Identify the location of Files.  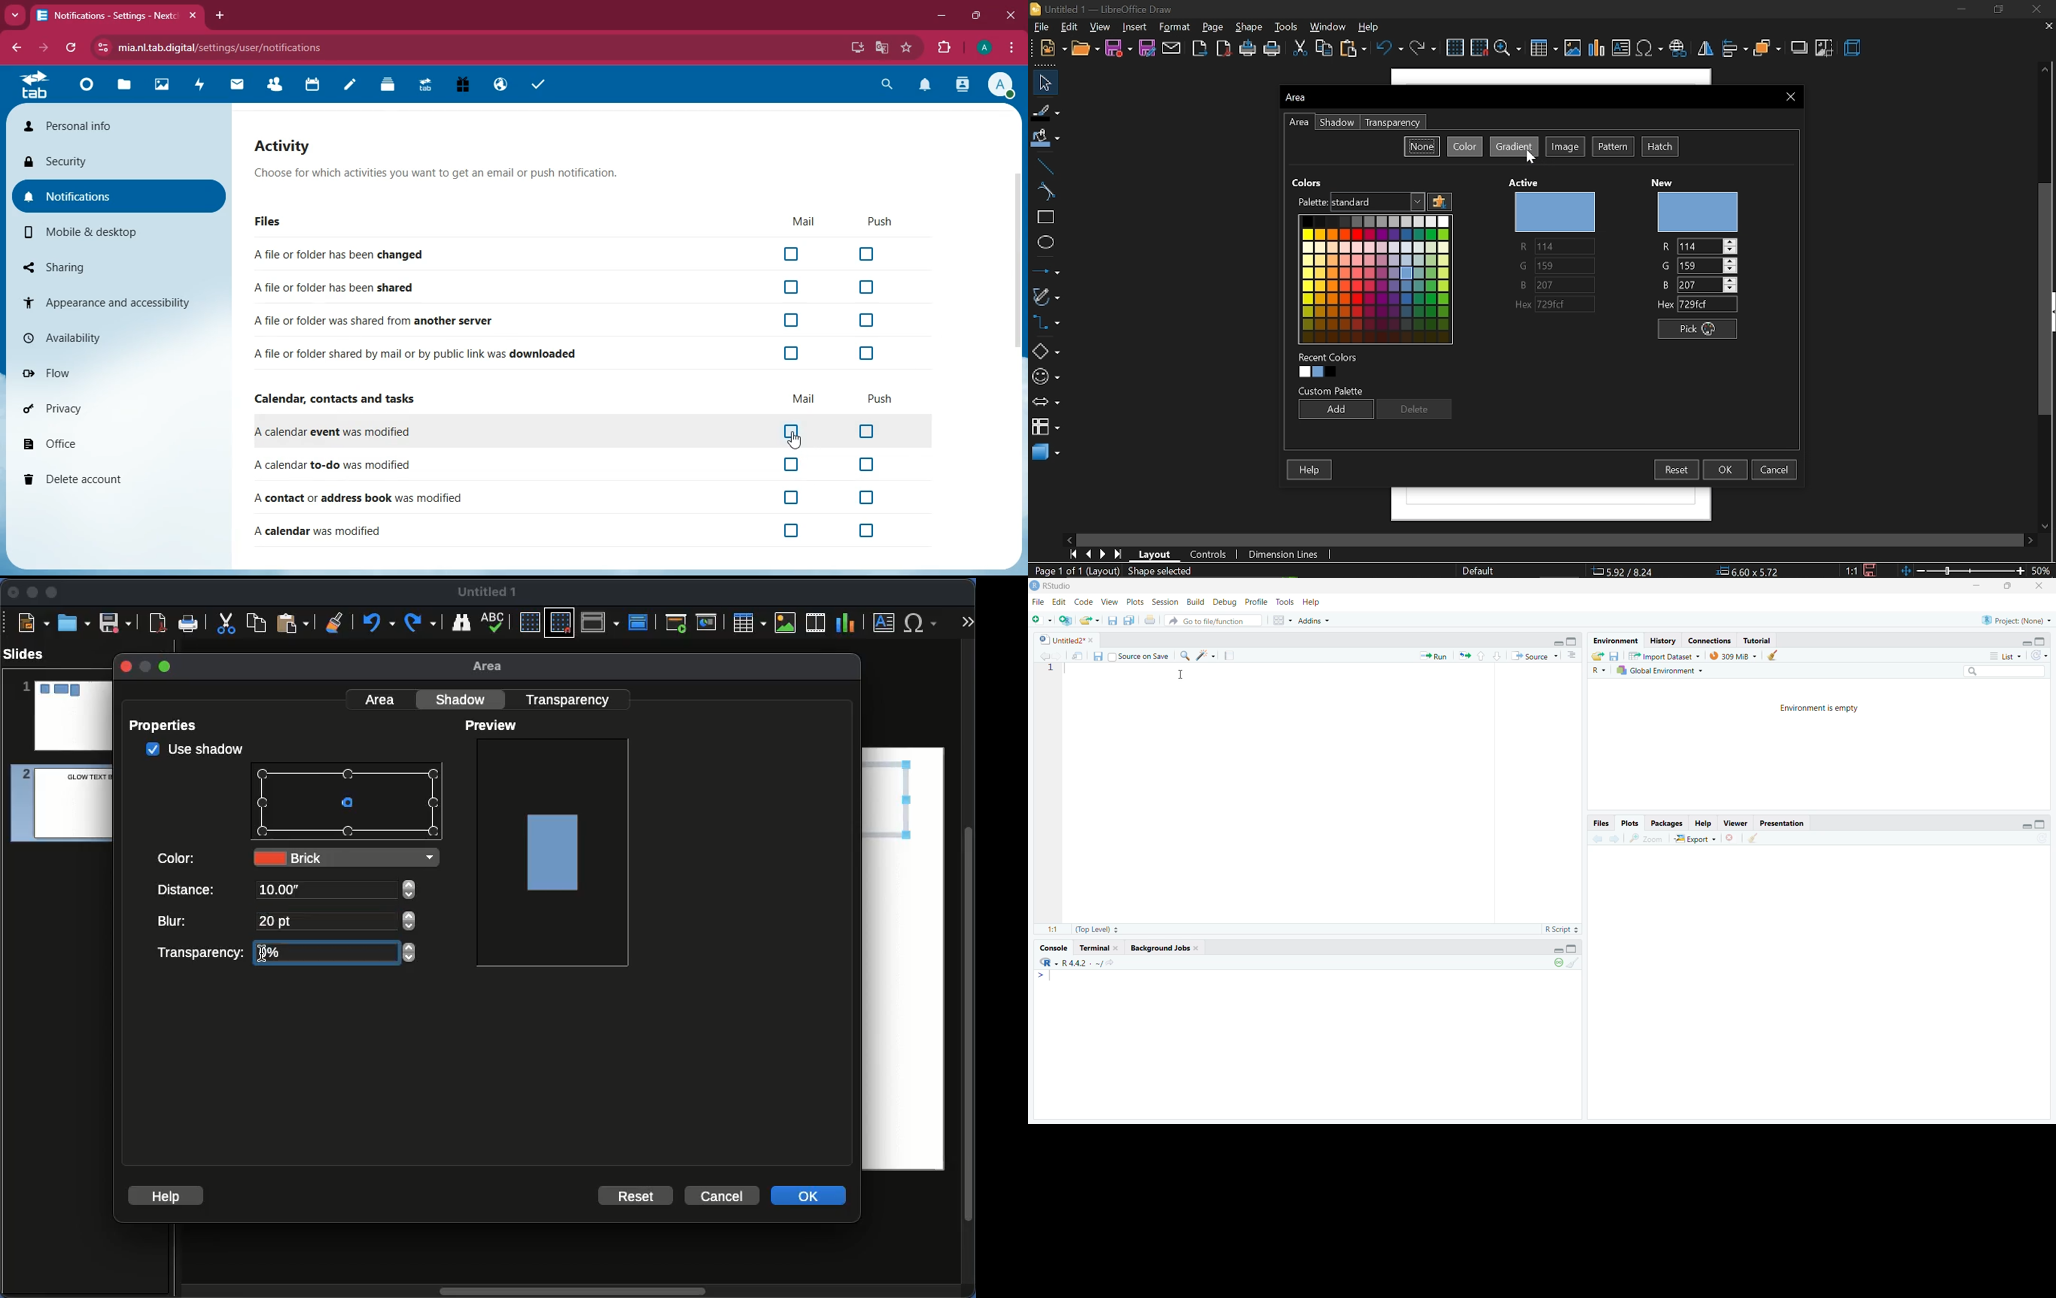
(1599, 822).